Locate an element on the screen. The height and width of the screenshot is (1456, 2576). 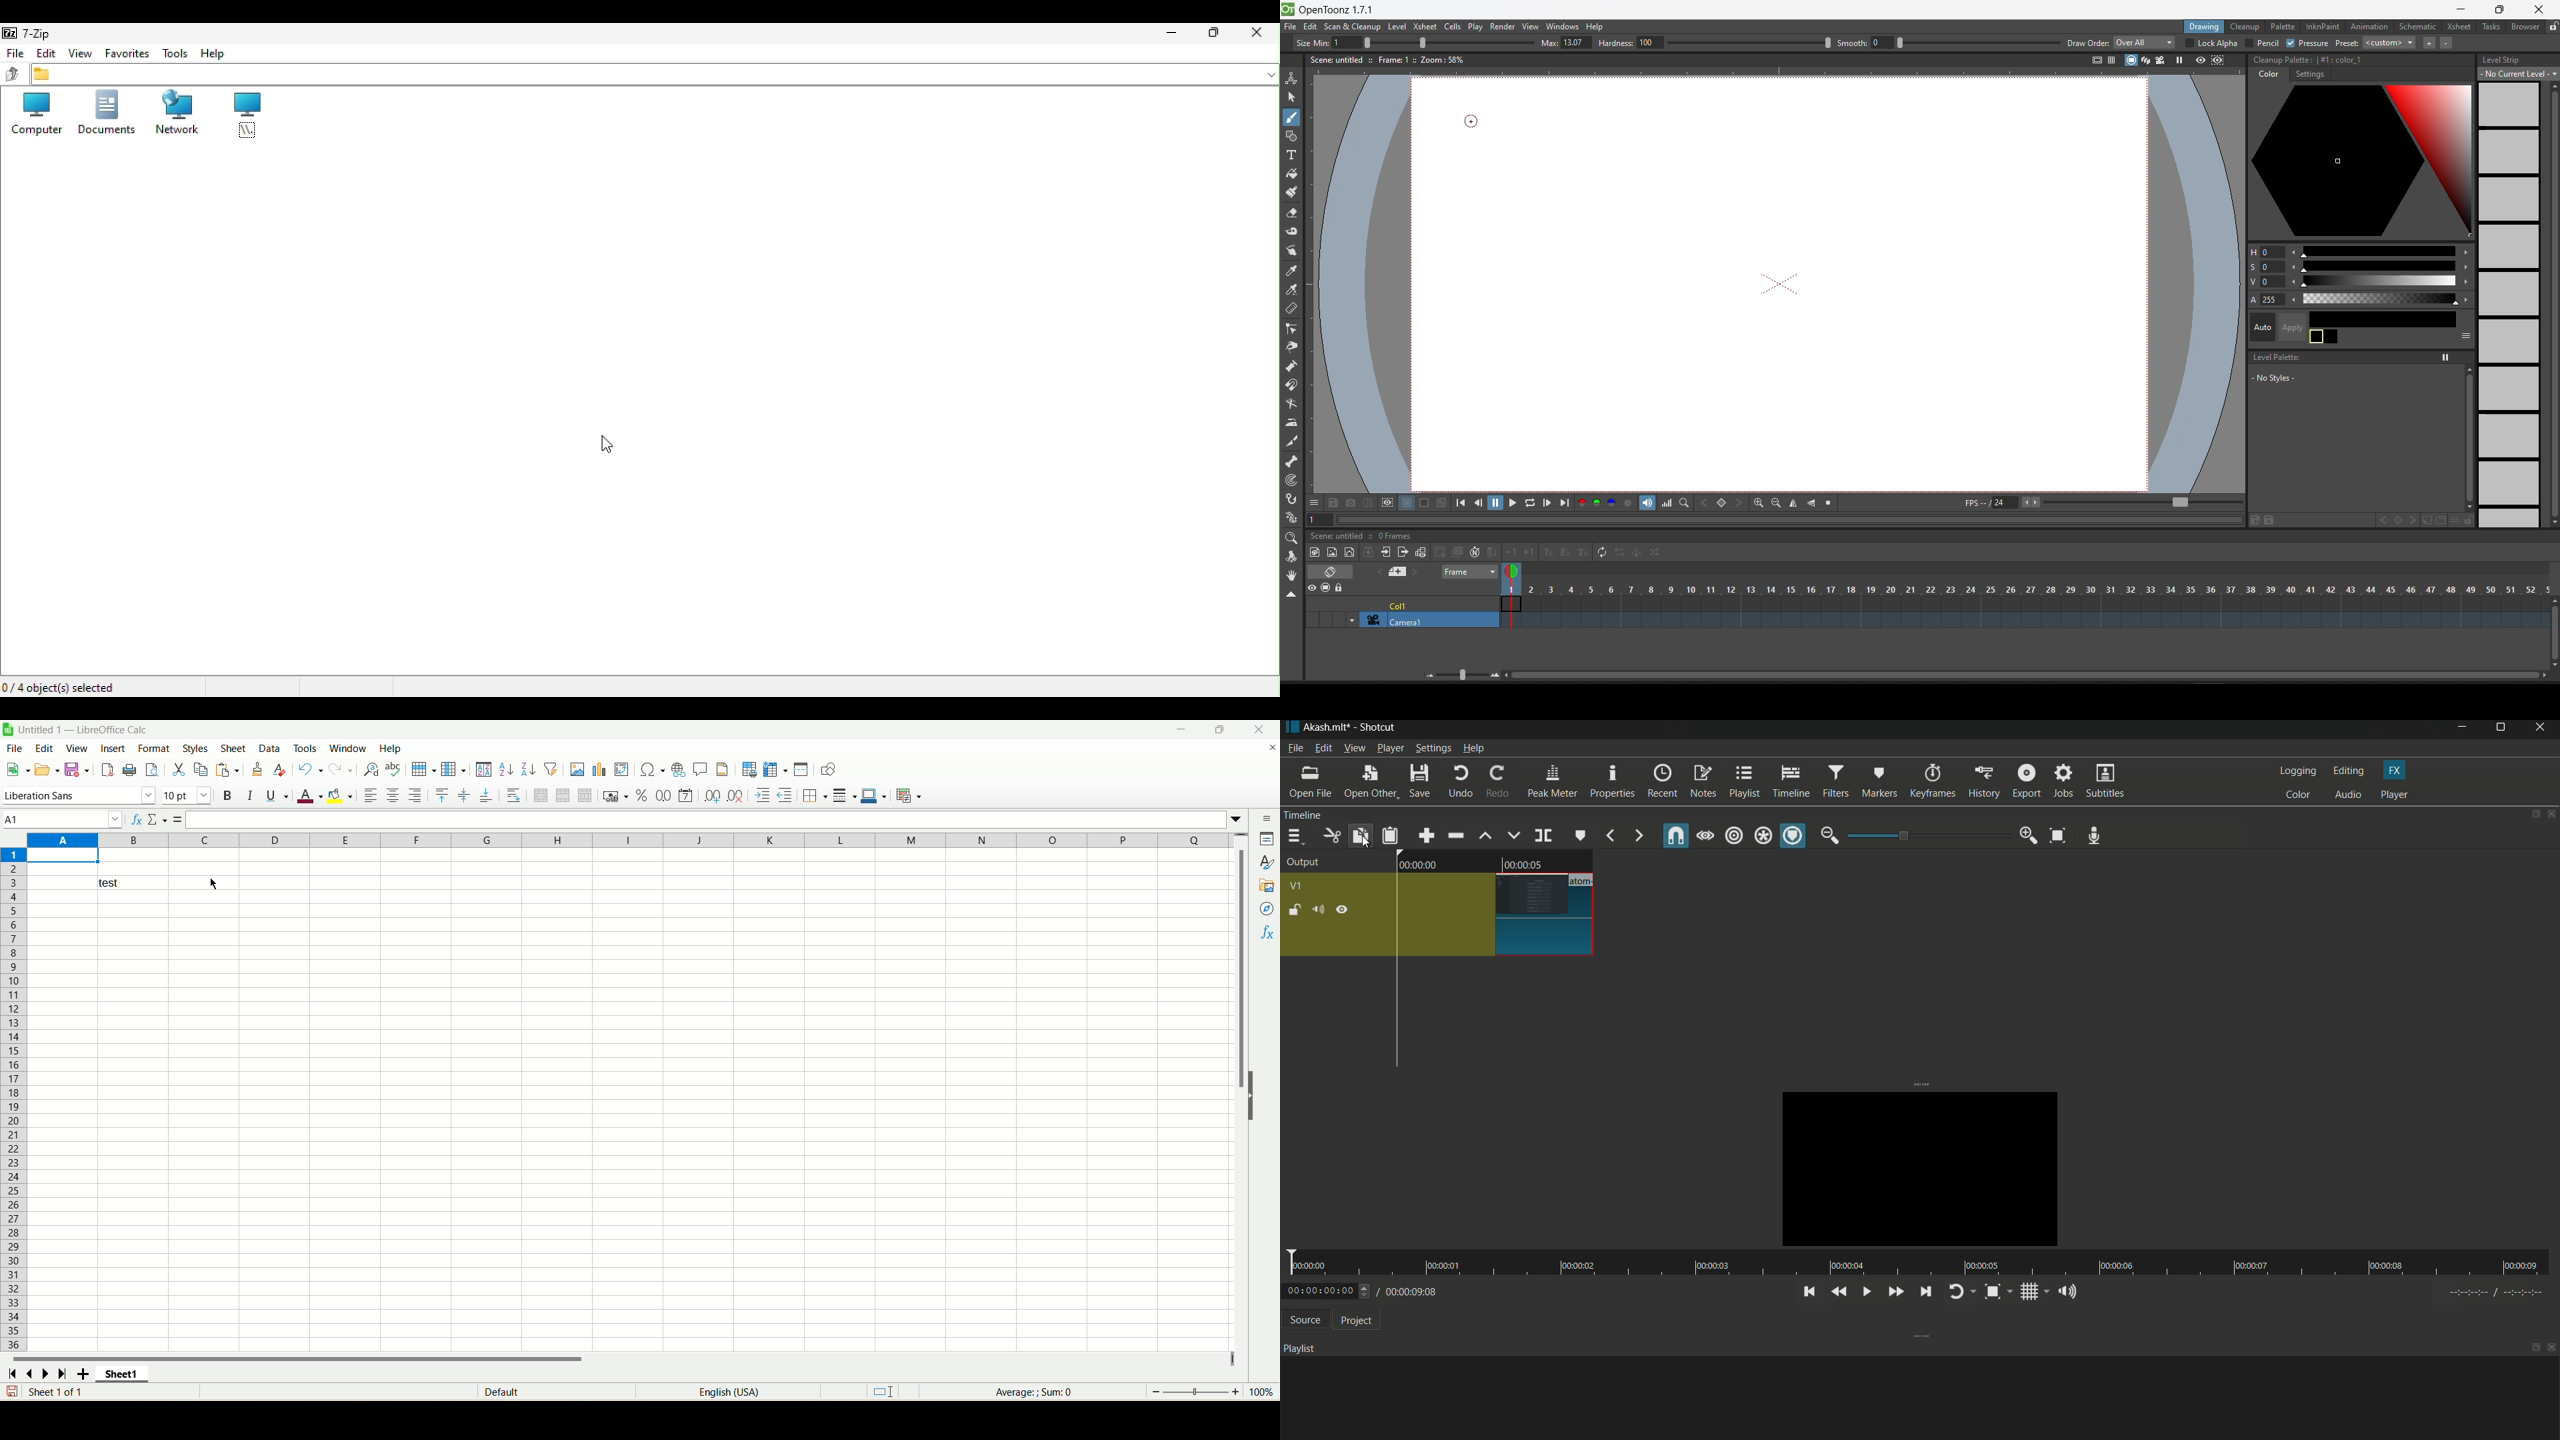
address bar is located at coordinates (653, 75).